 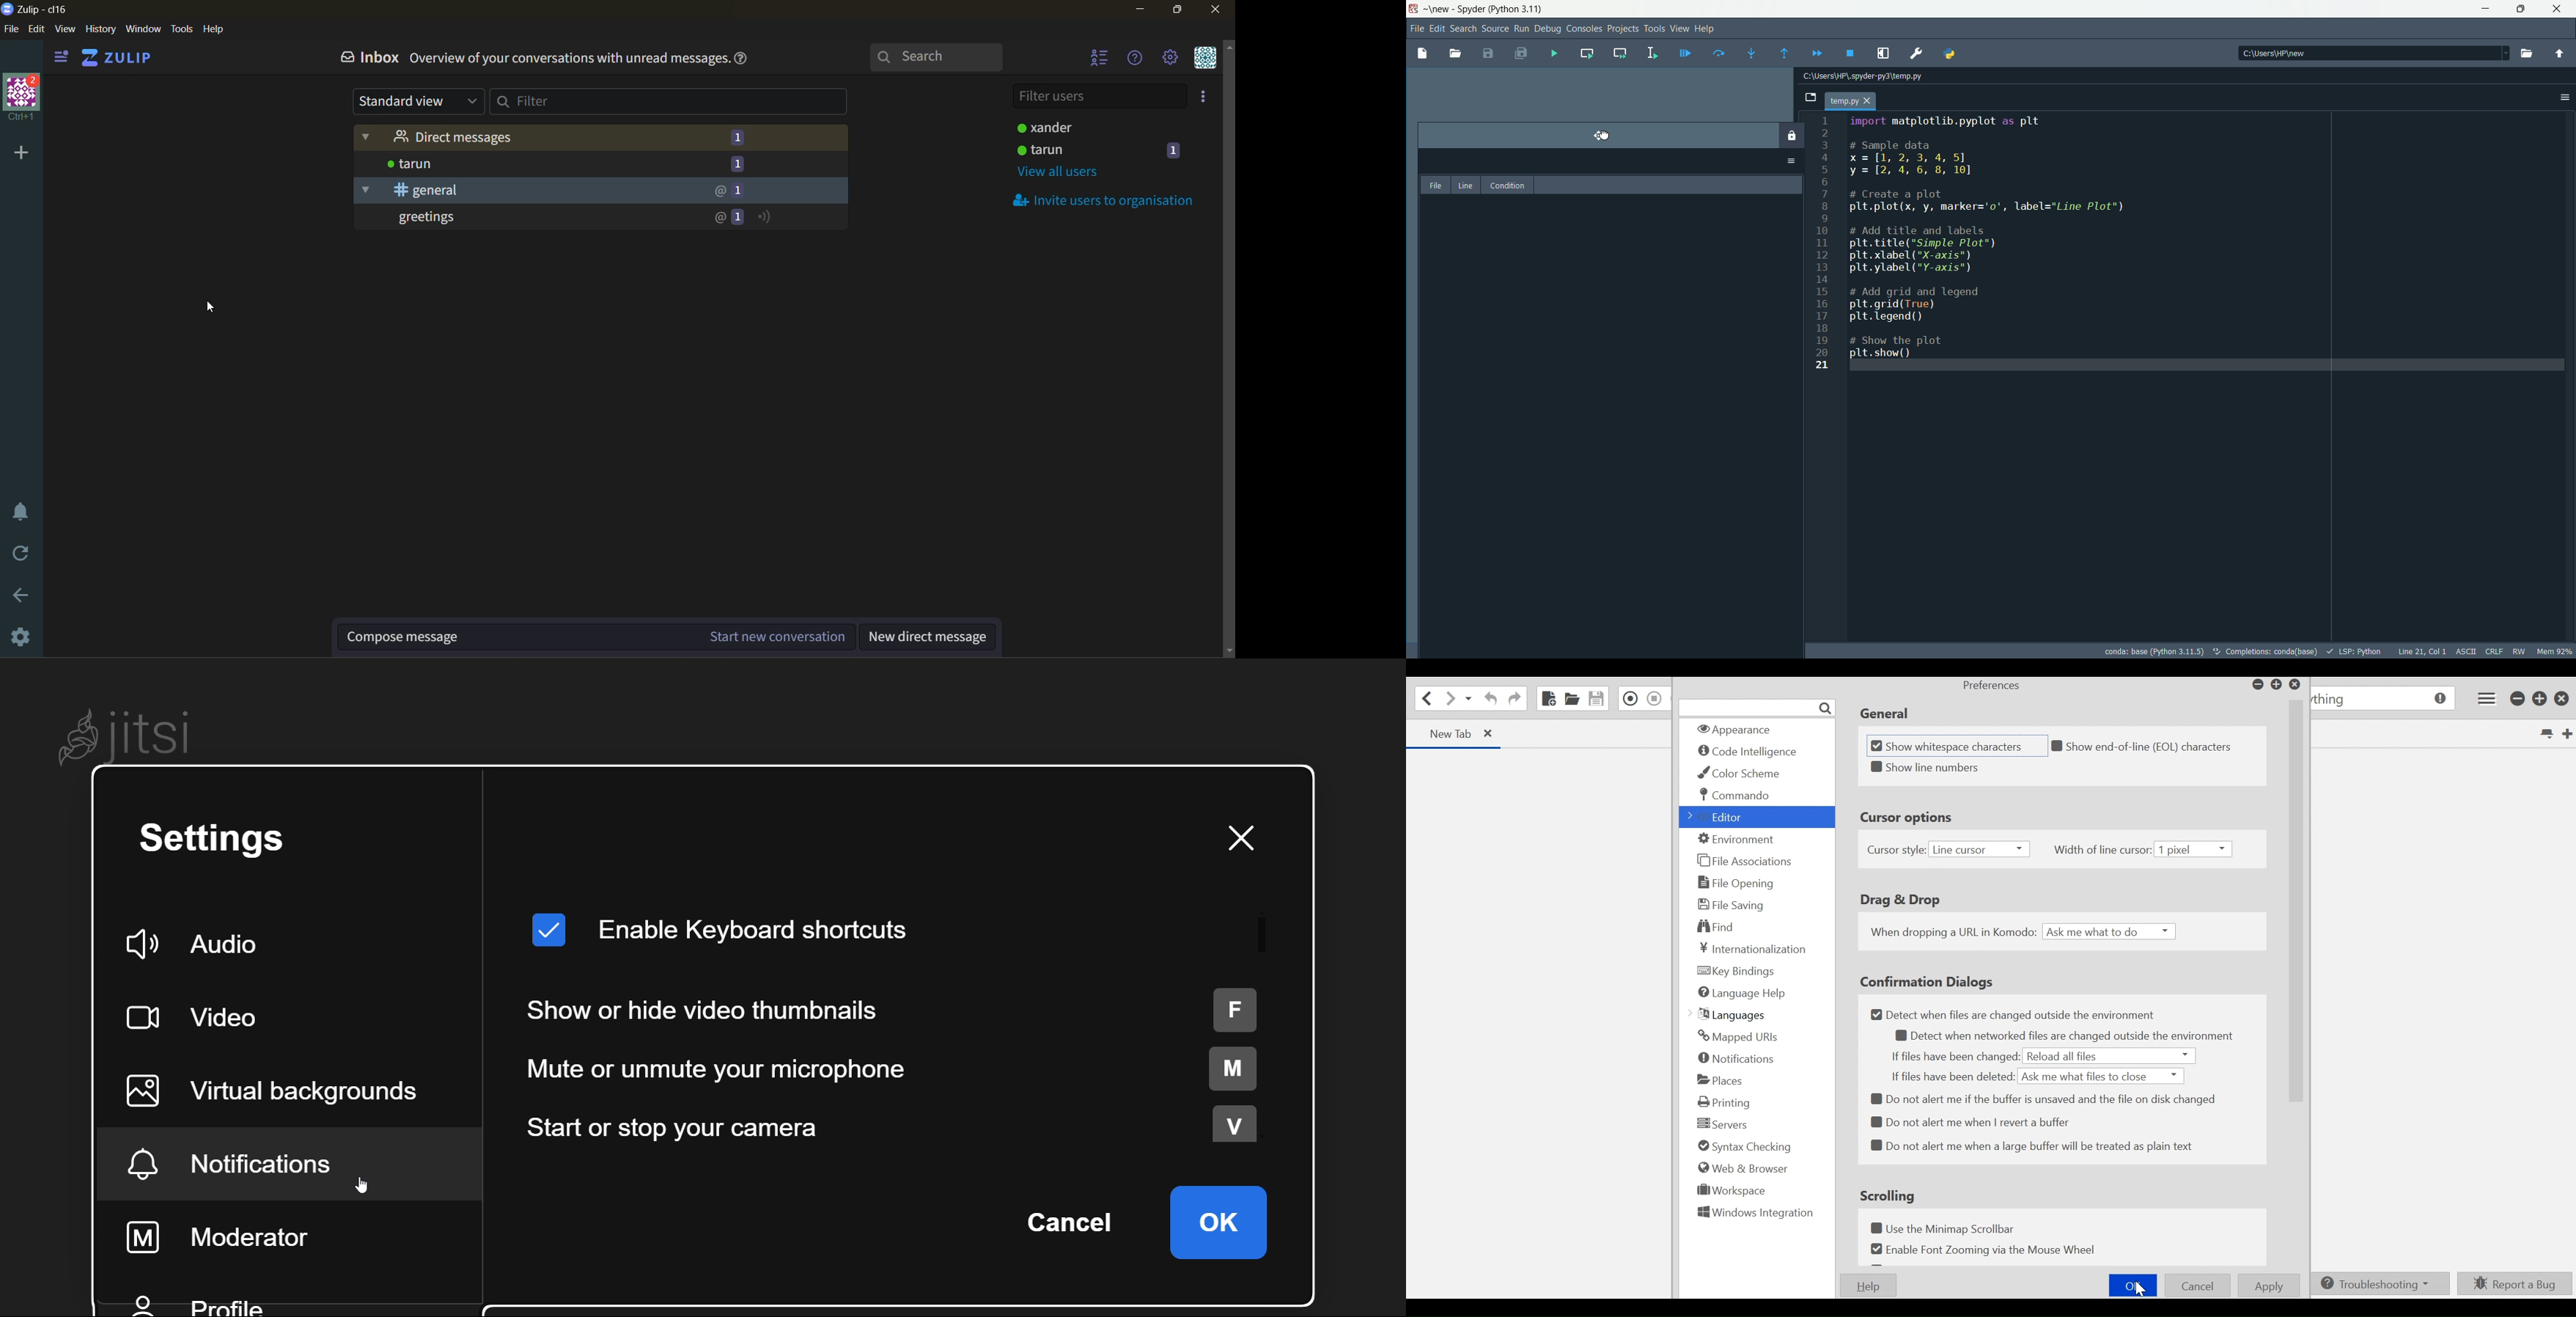 I want to click on save all files, so click(x=1523, y=55).